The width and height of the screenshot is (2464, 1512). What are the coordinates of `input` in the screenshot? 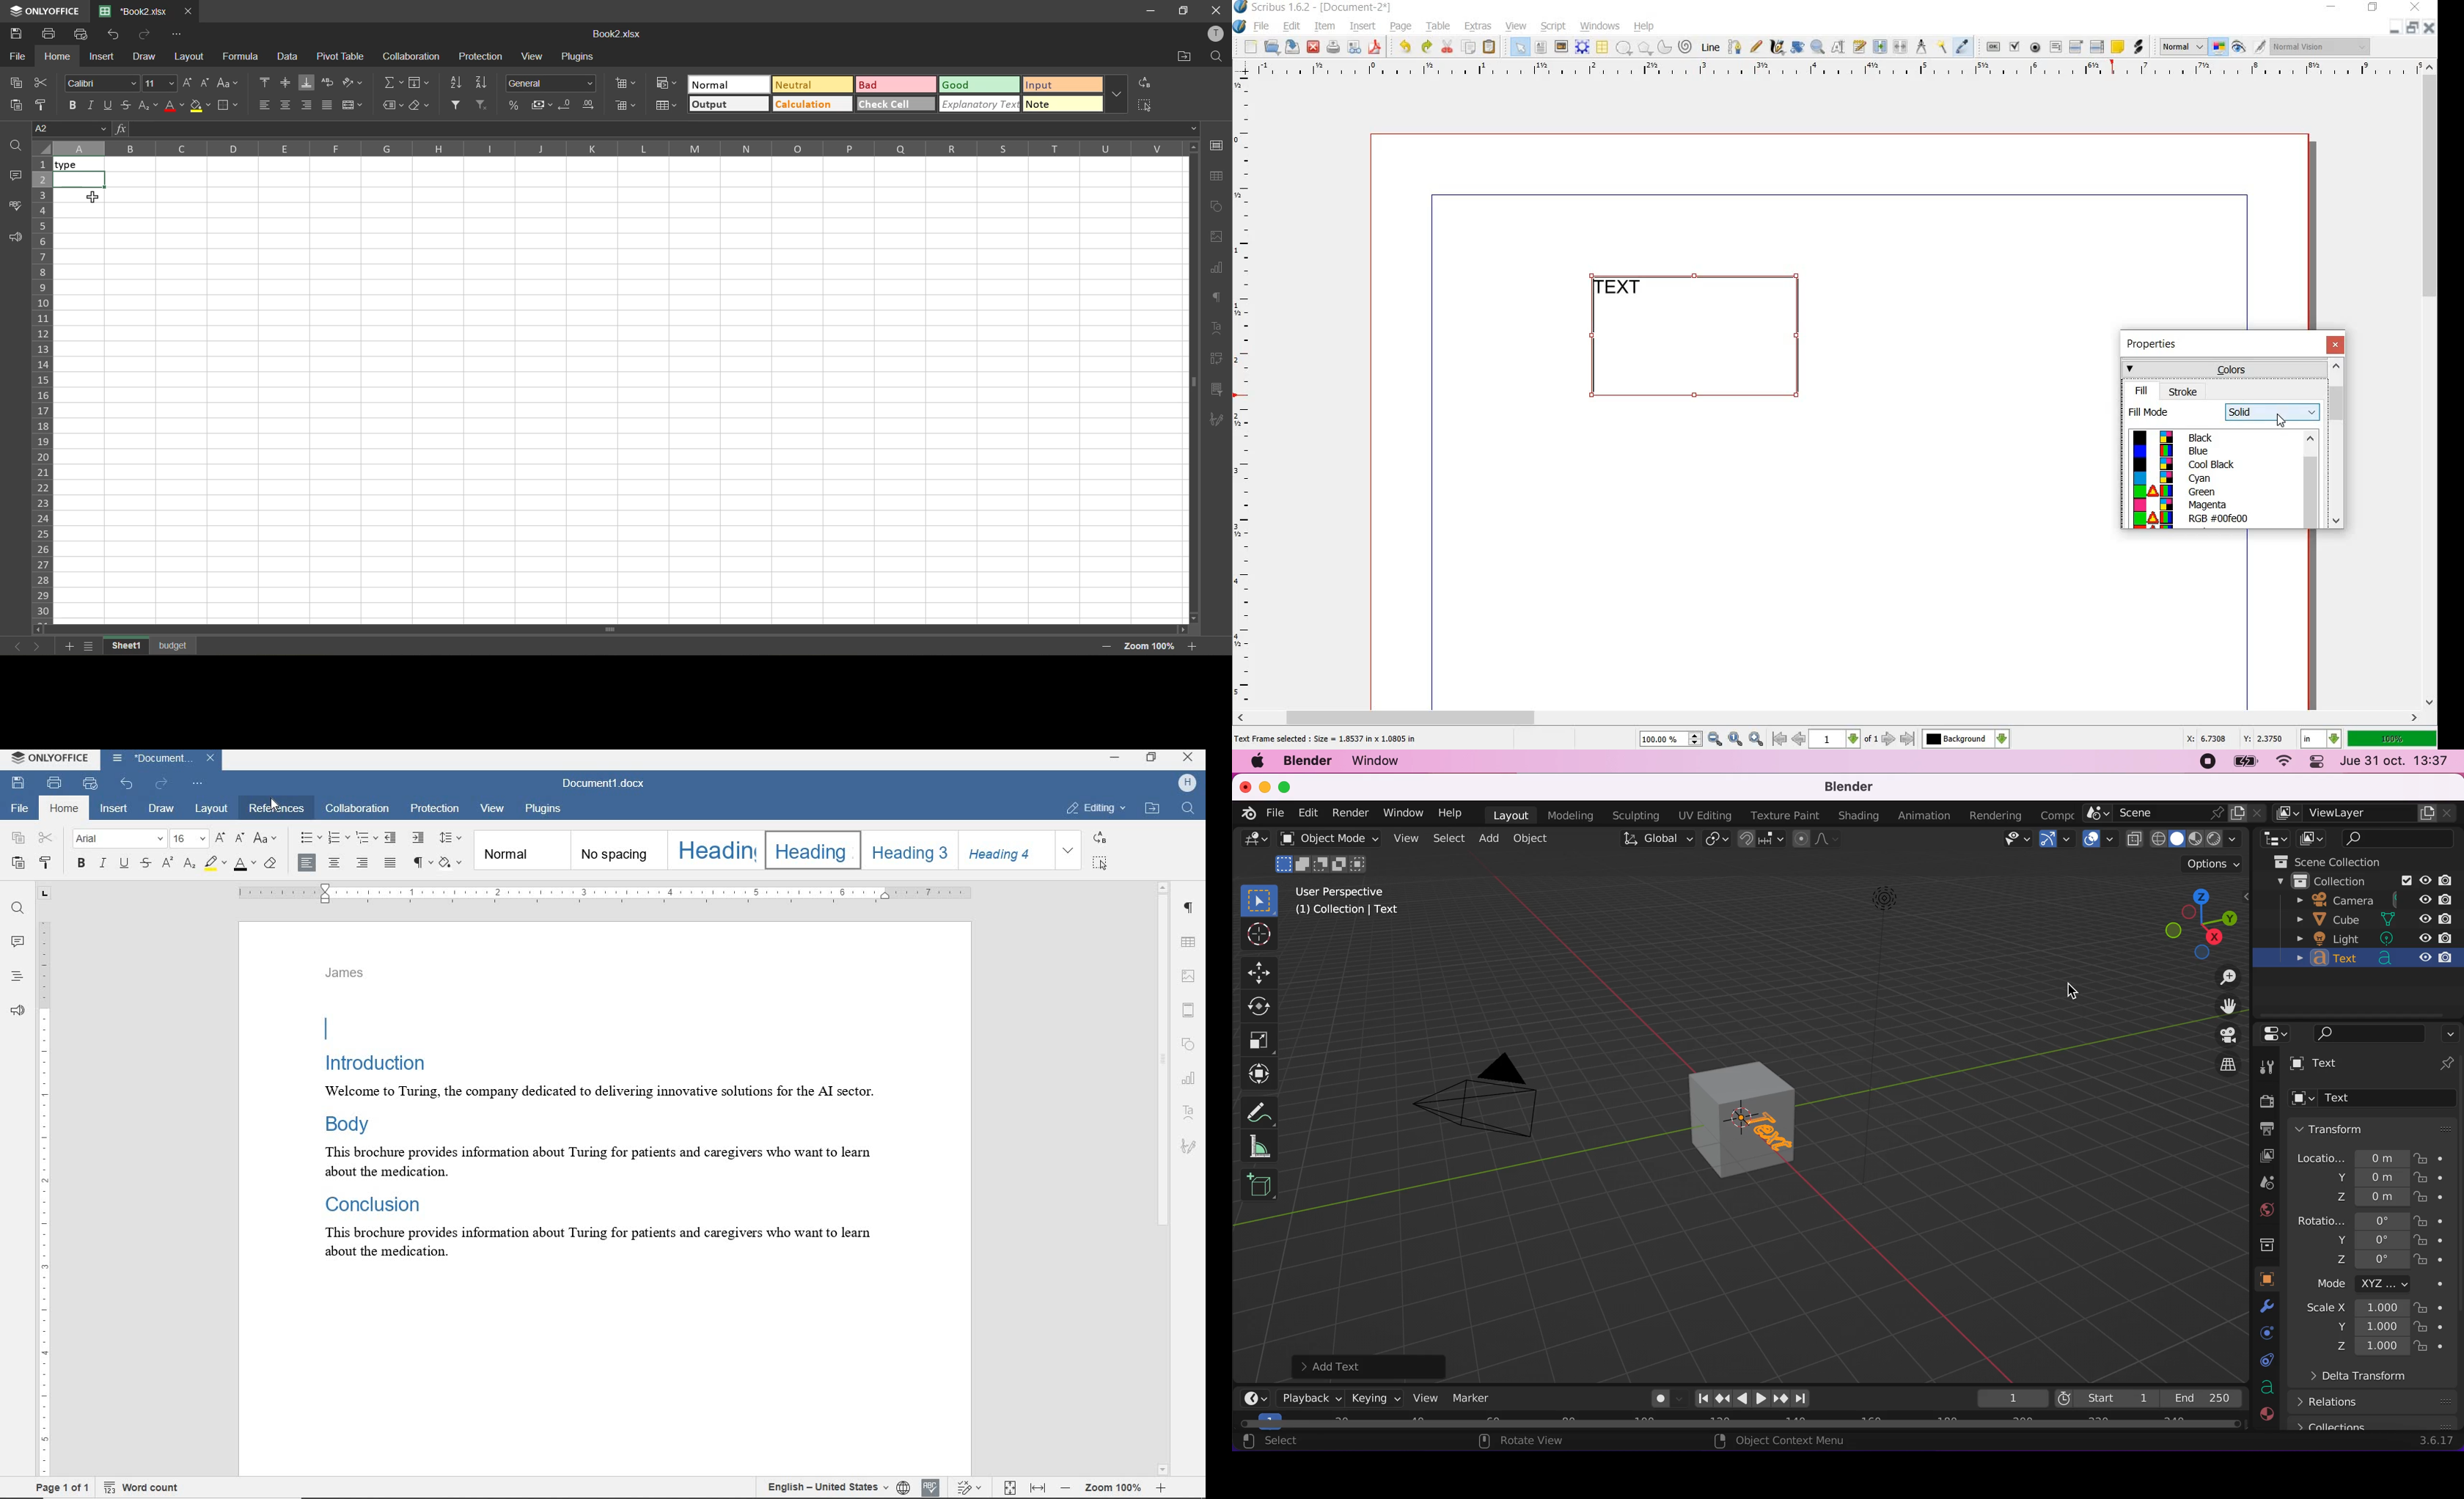 It's located at (1059, 85).